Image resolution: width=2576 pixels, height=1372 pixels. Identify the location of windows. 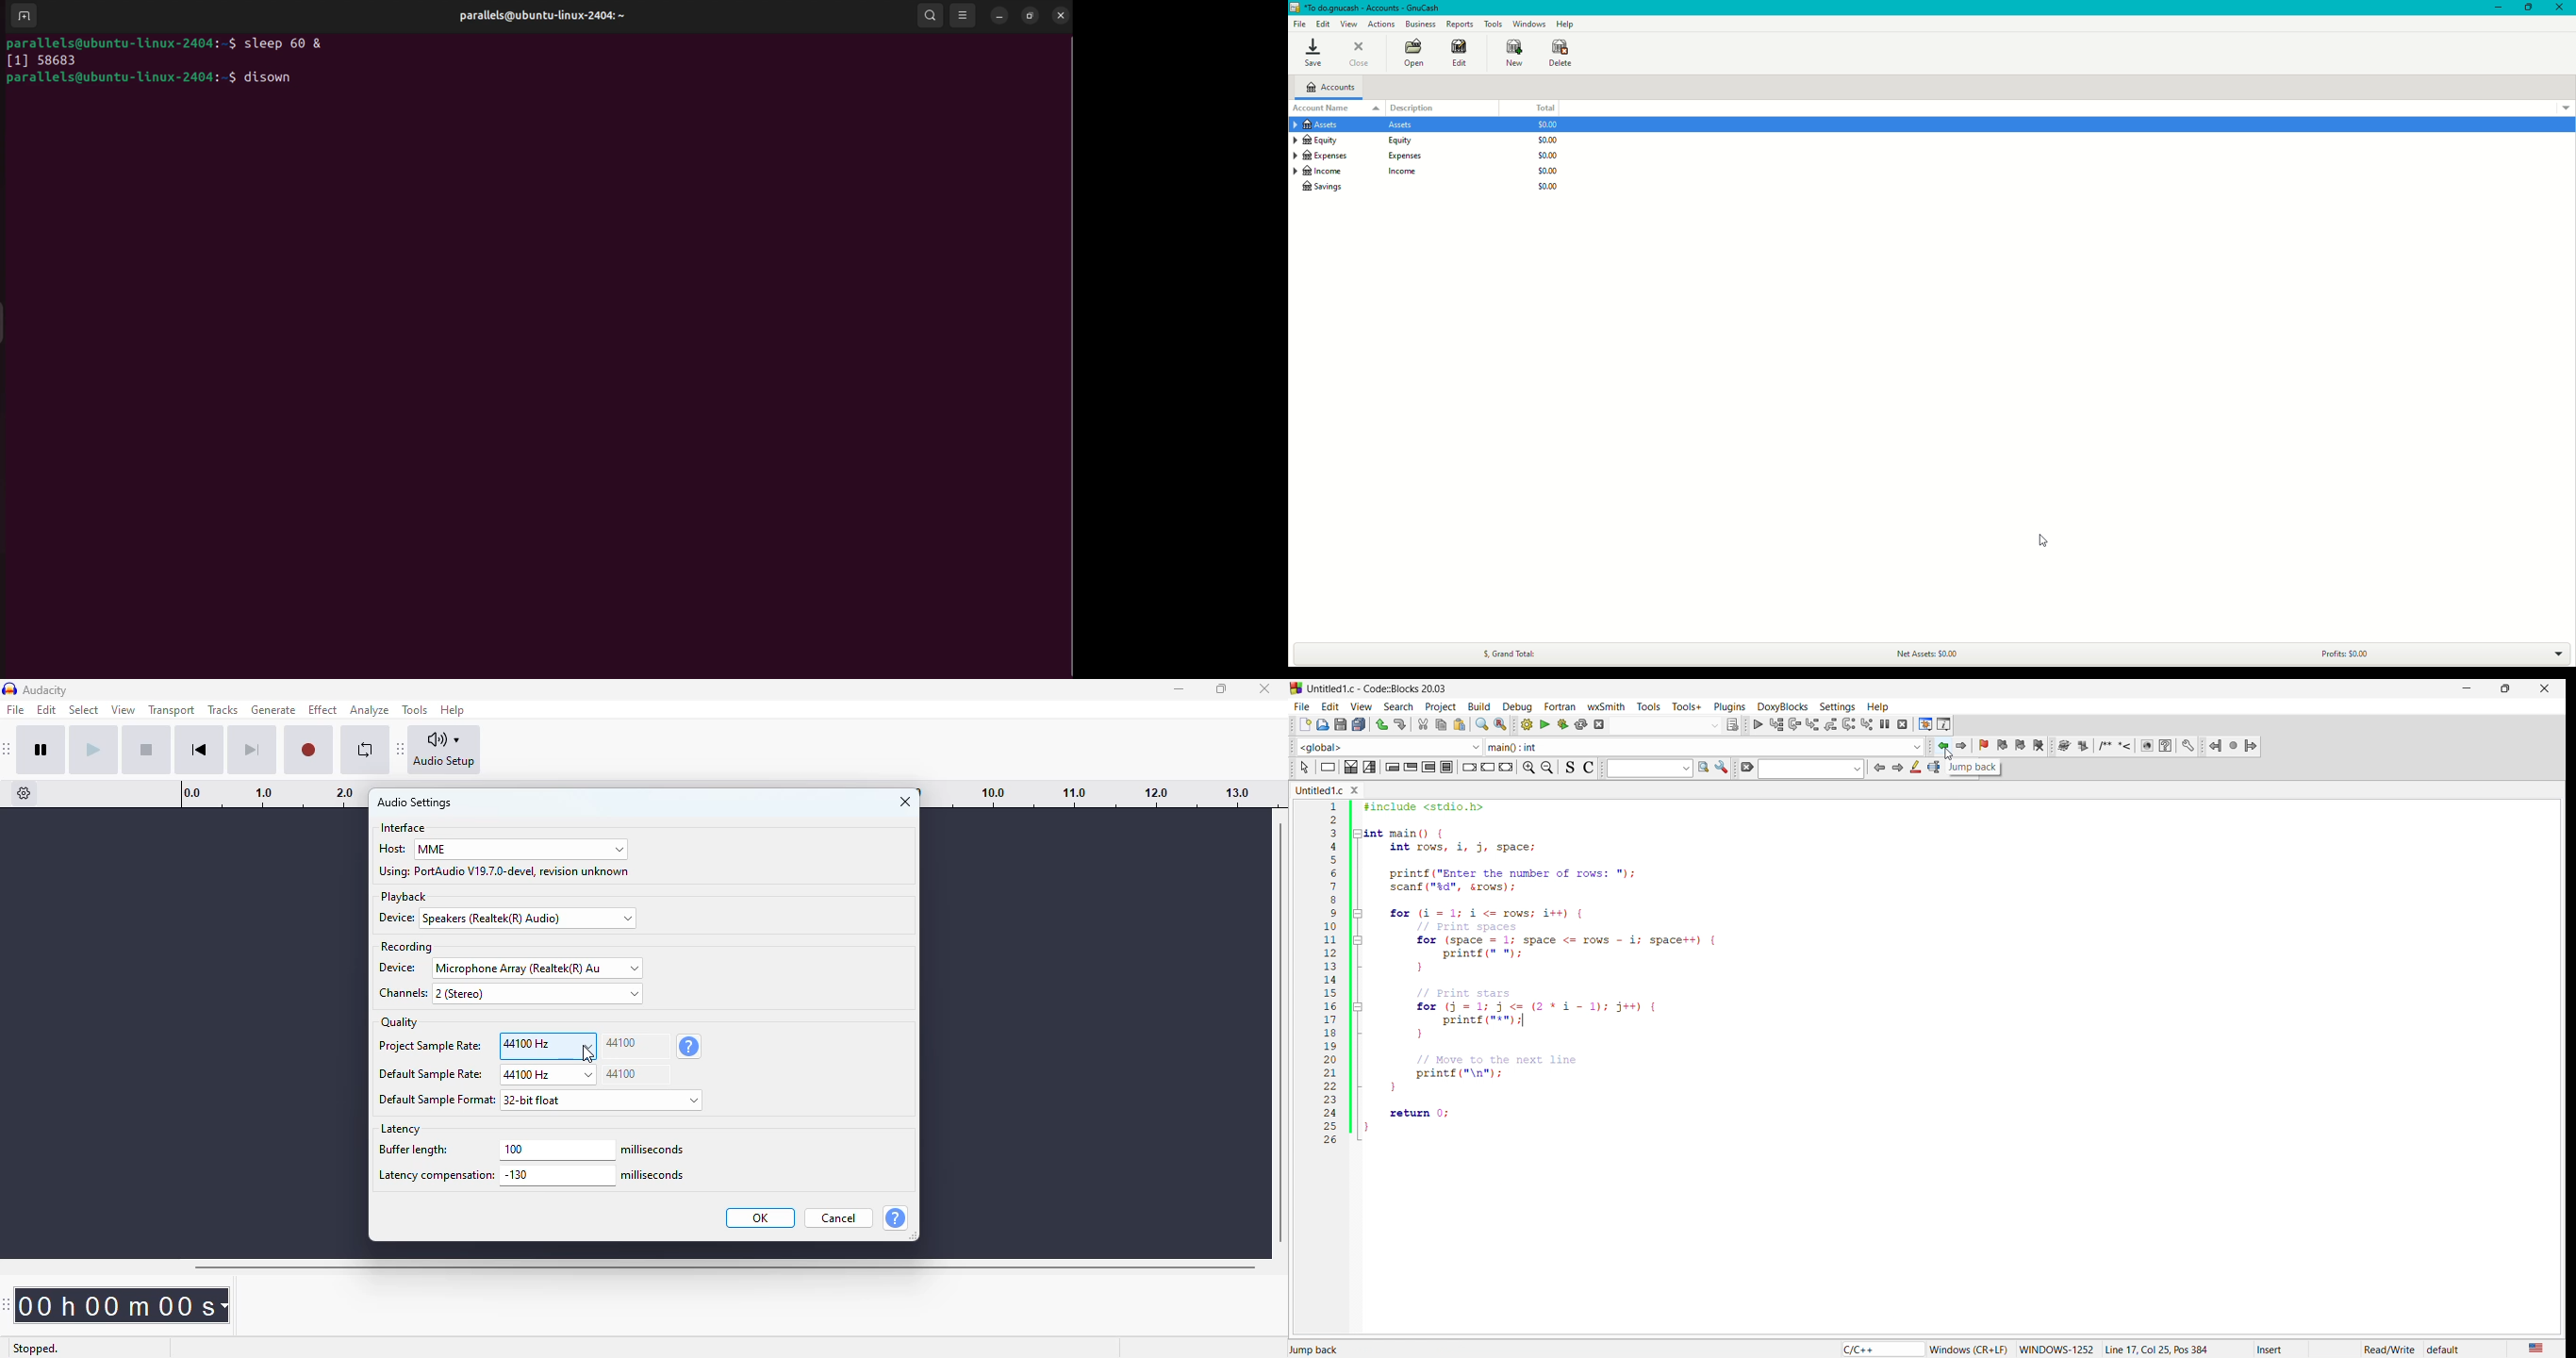
(2060, 1347).